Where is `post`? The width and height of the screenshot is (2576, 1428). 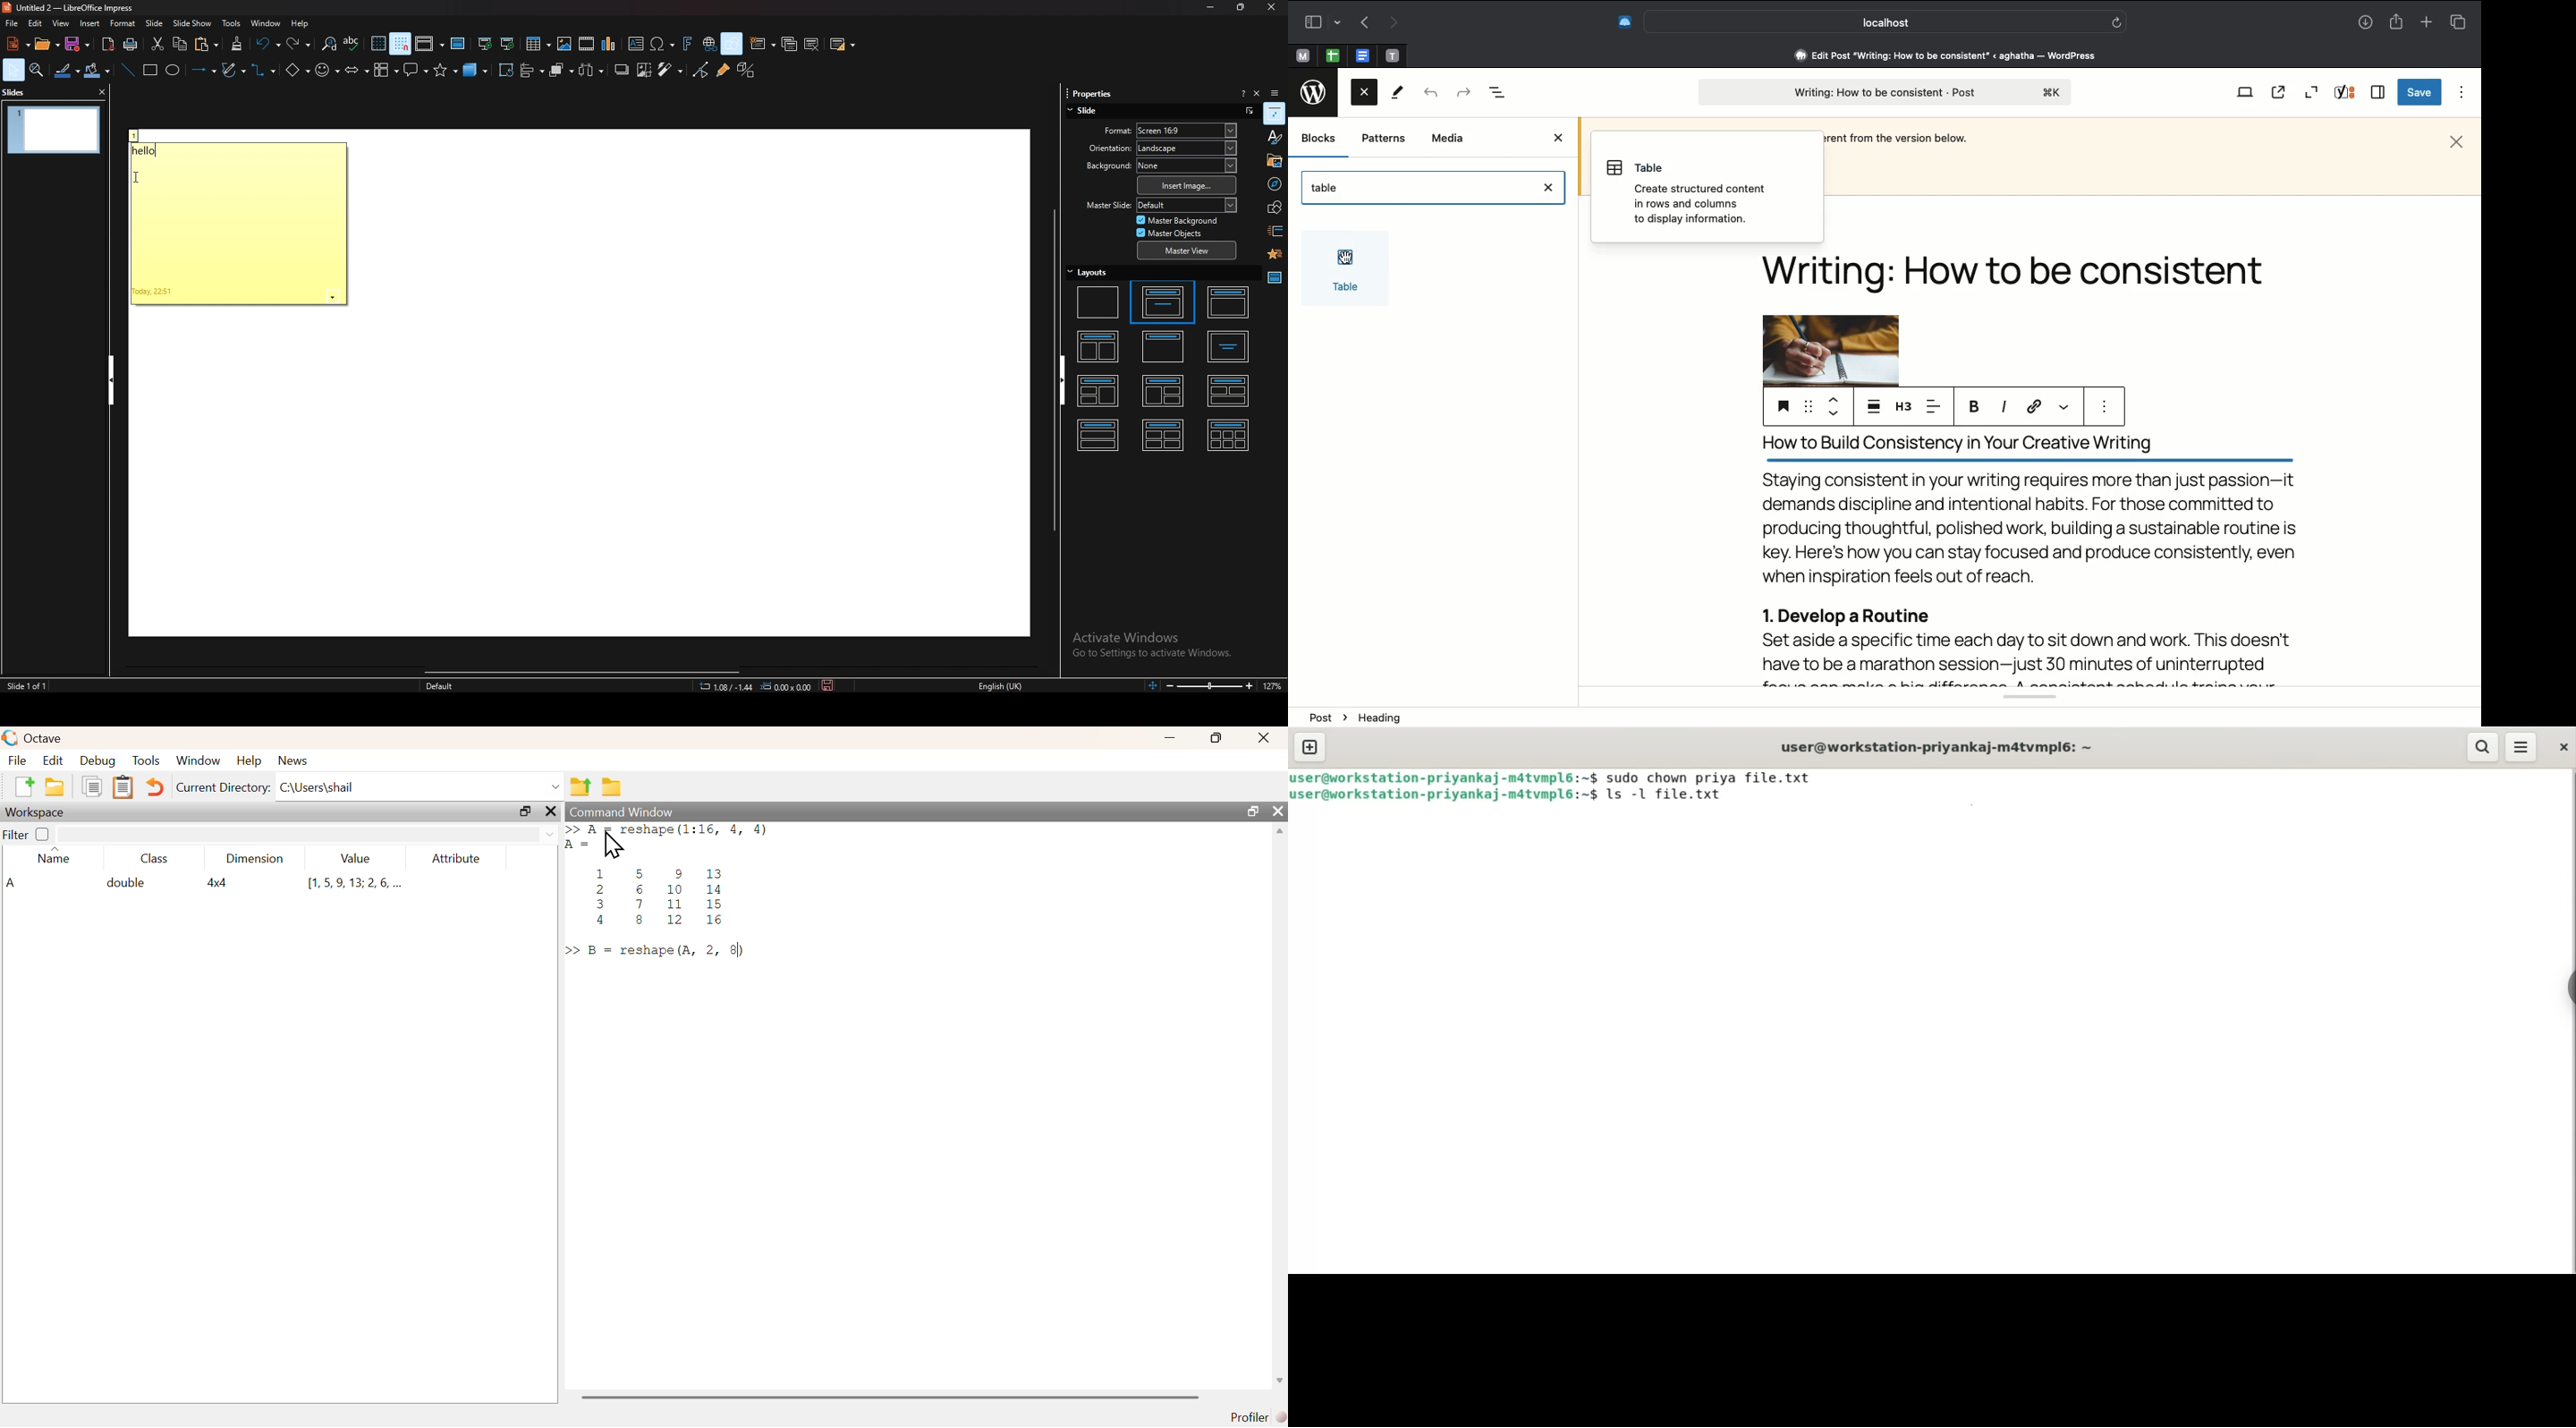 post is located at coordinates (1329, 715).